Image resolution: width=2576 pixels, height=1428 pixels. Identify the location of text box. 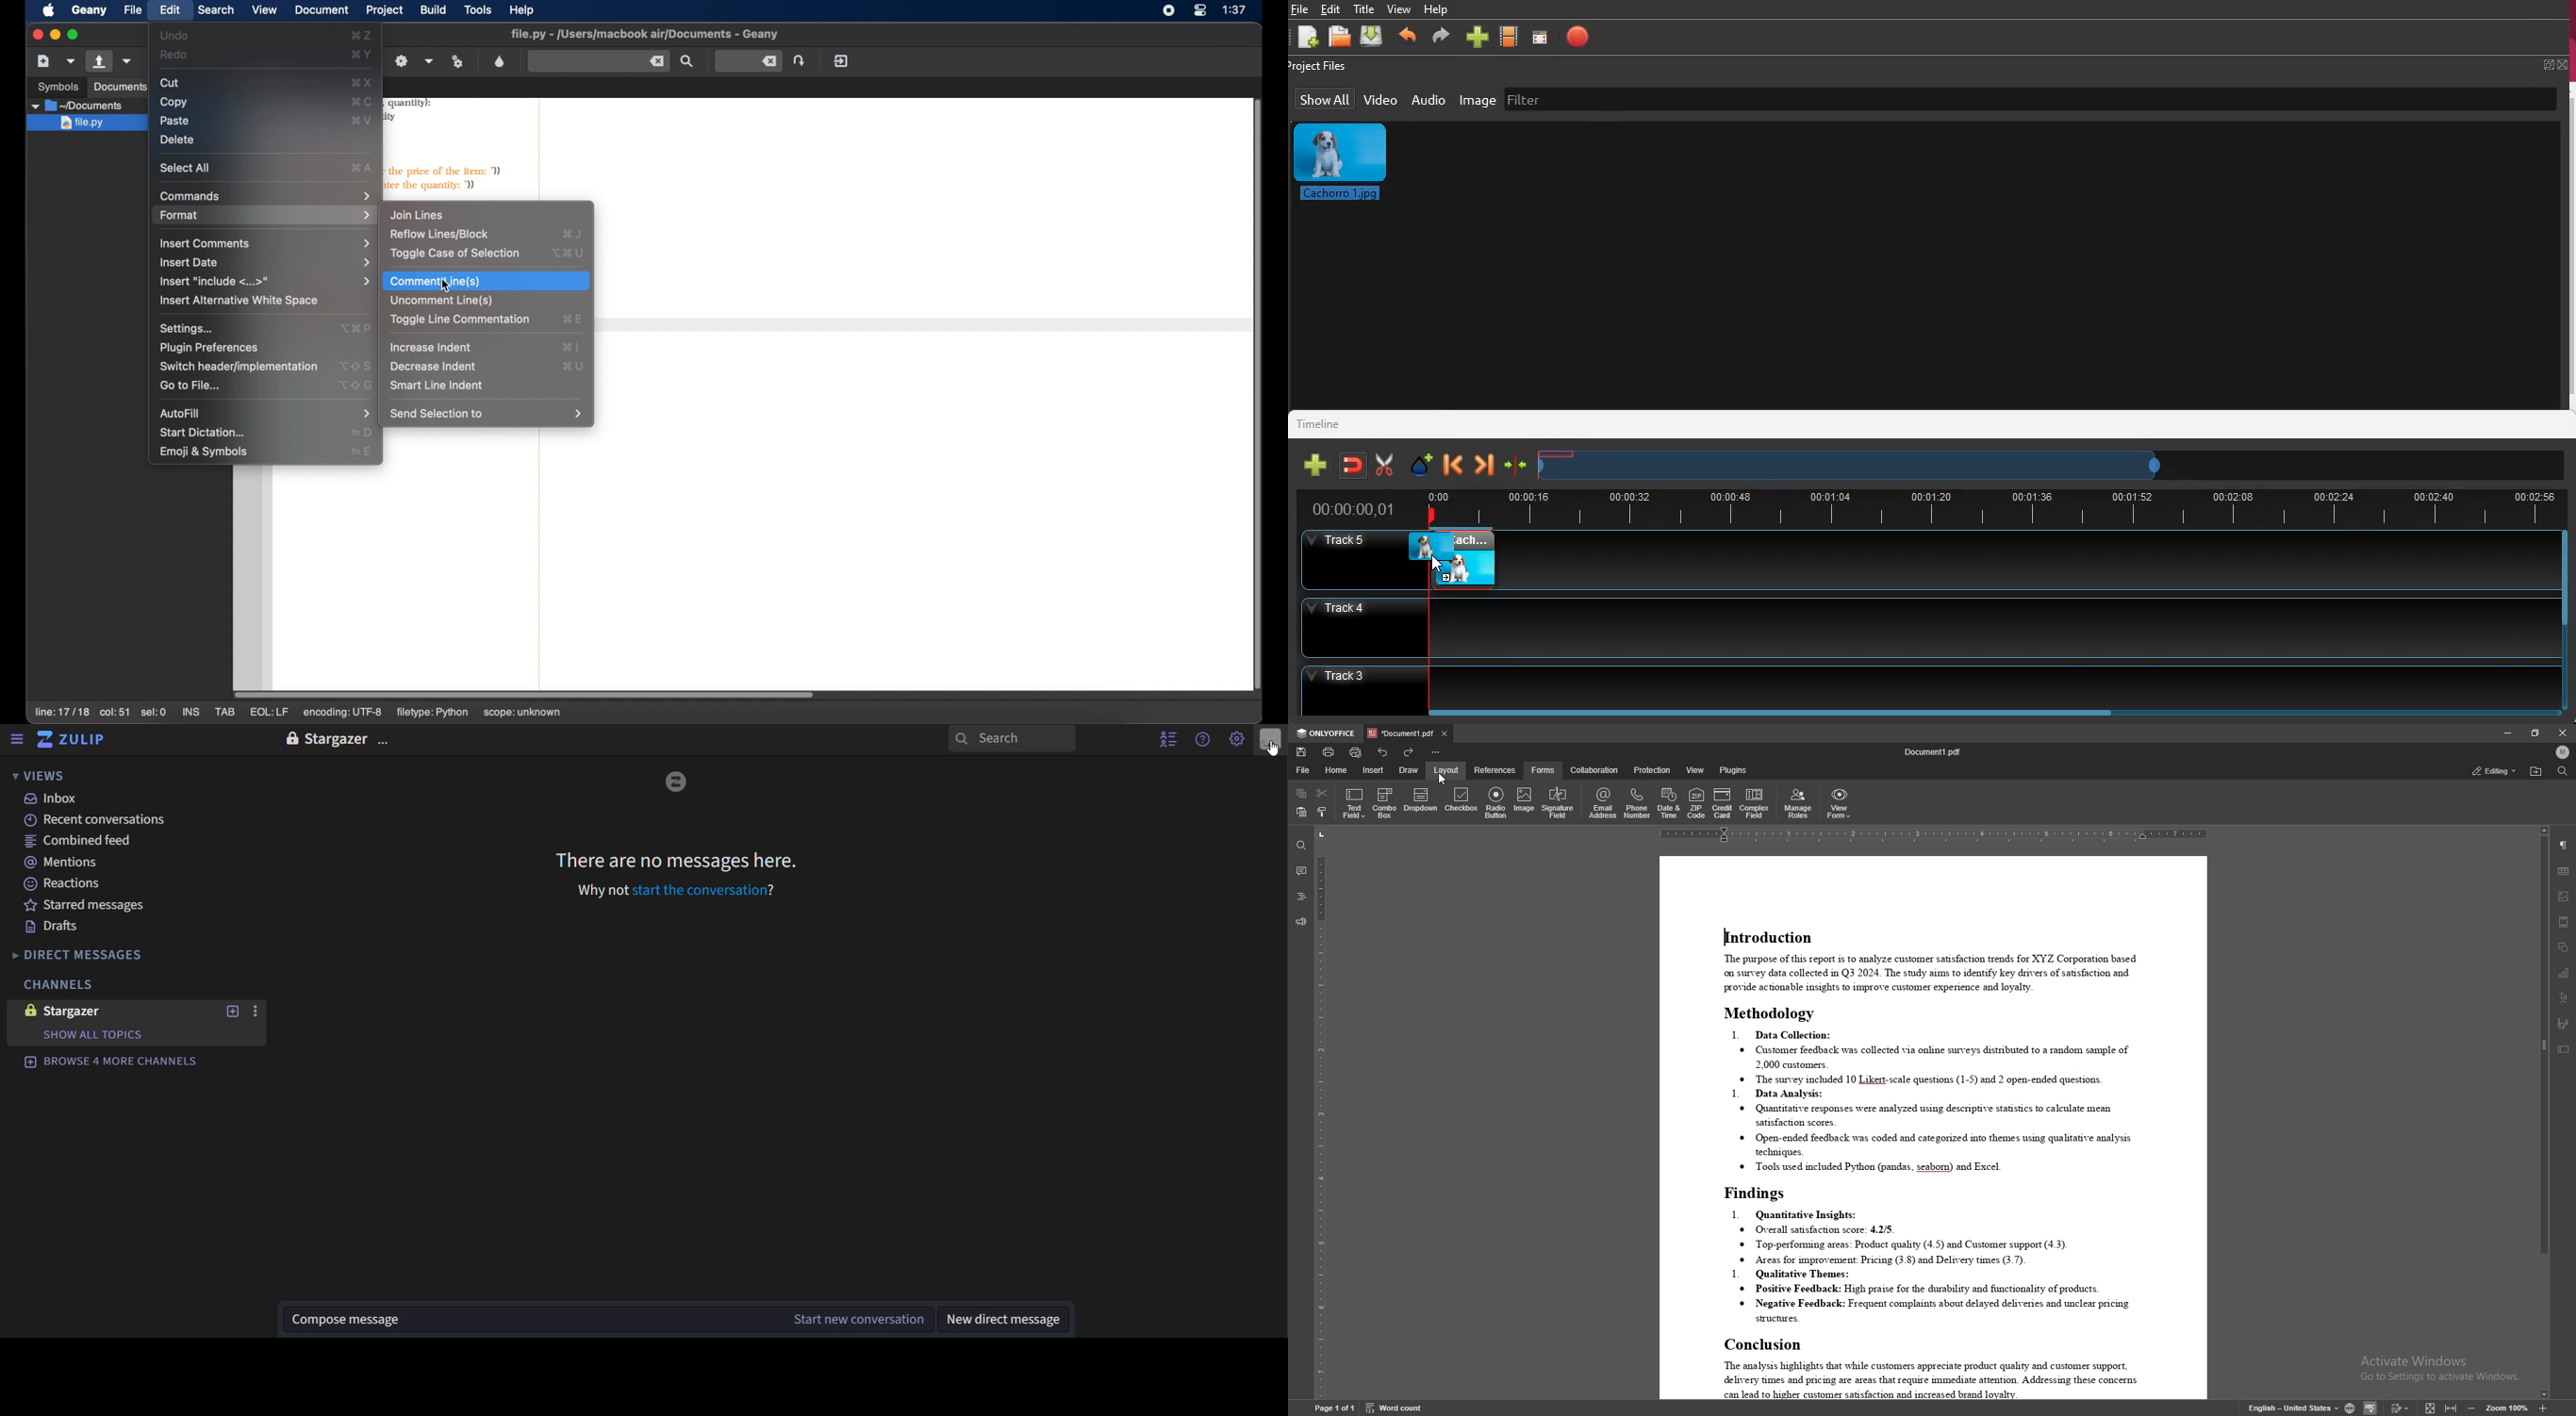
(2565, 1049).